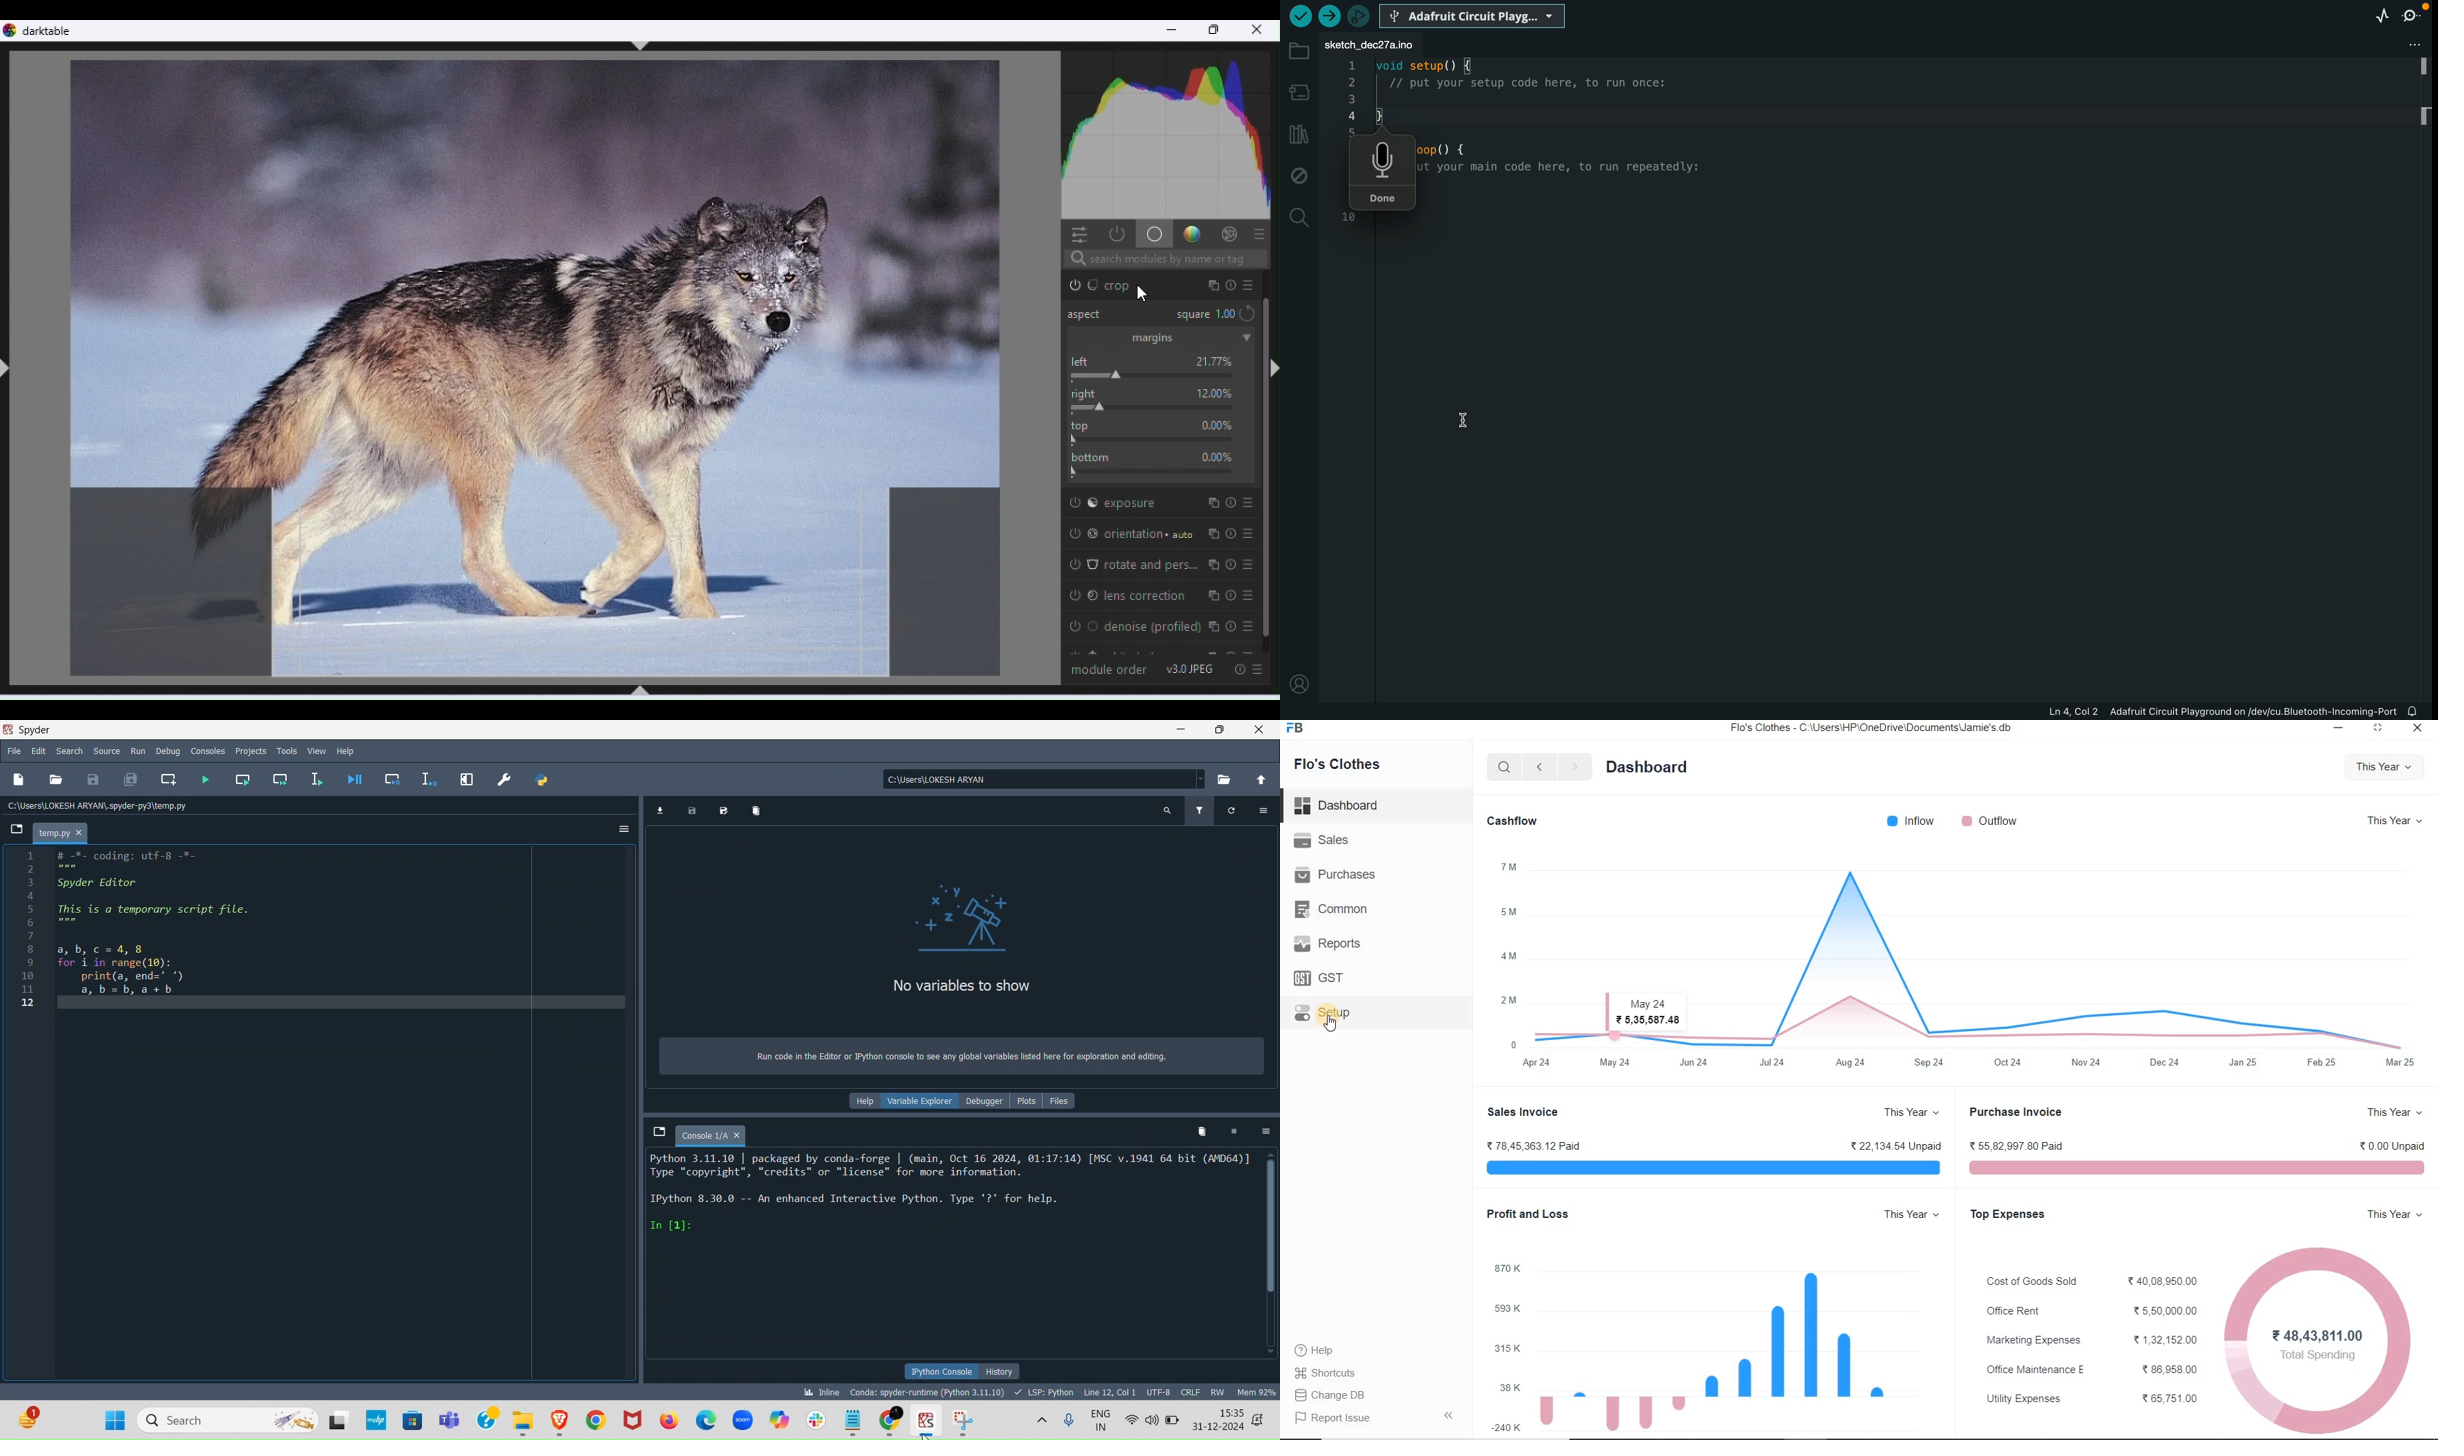 Image resolution: width=2464 pixels, height=1456 pixels. What do you see at coordinates (652, 1130) in the screenshot?
I see `Browse tabs` at bounding box center [652, 1130].